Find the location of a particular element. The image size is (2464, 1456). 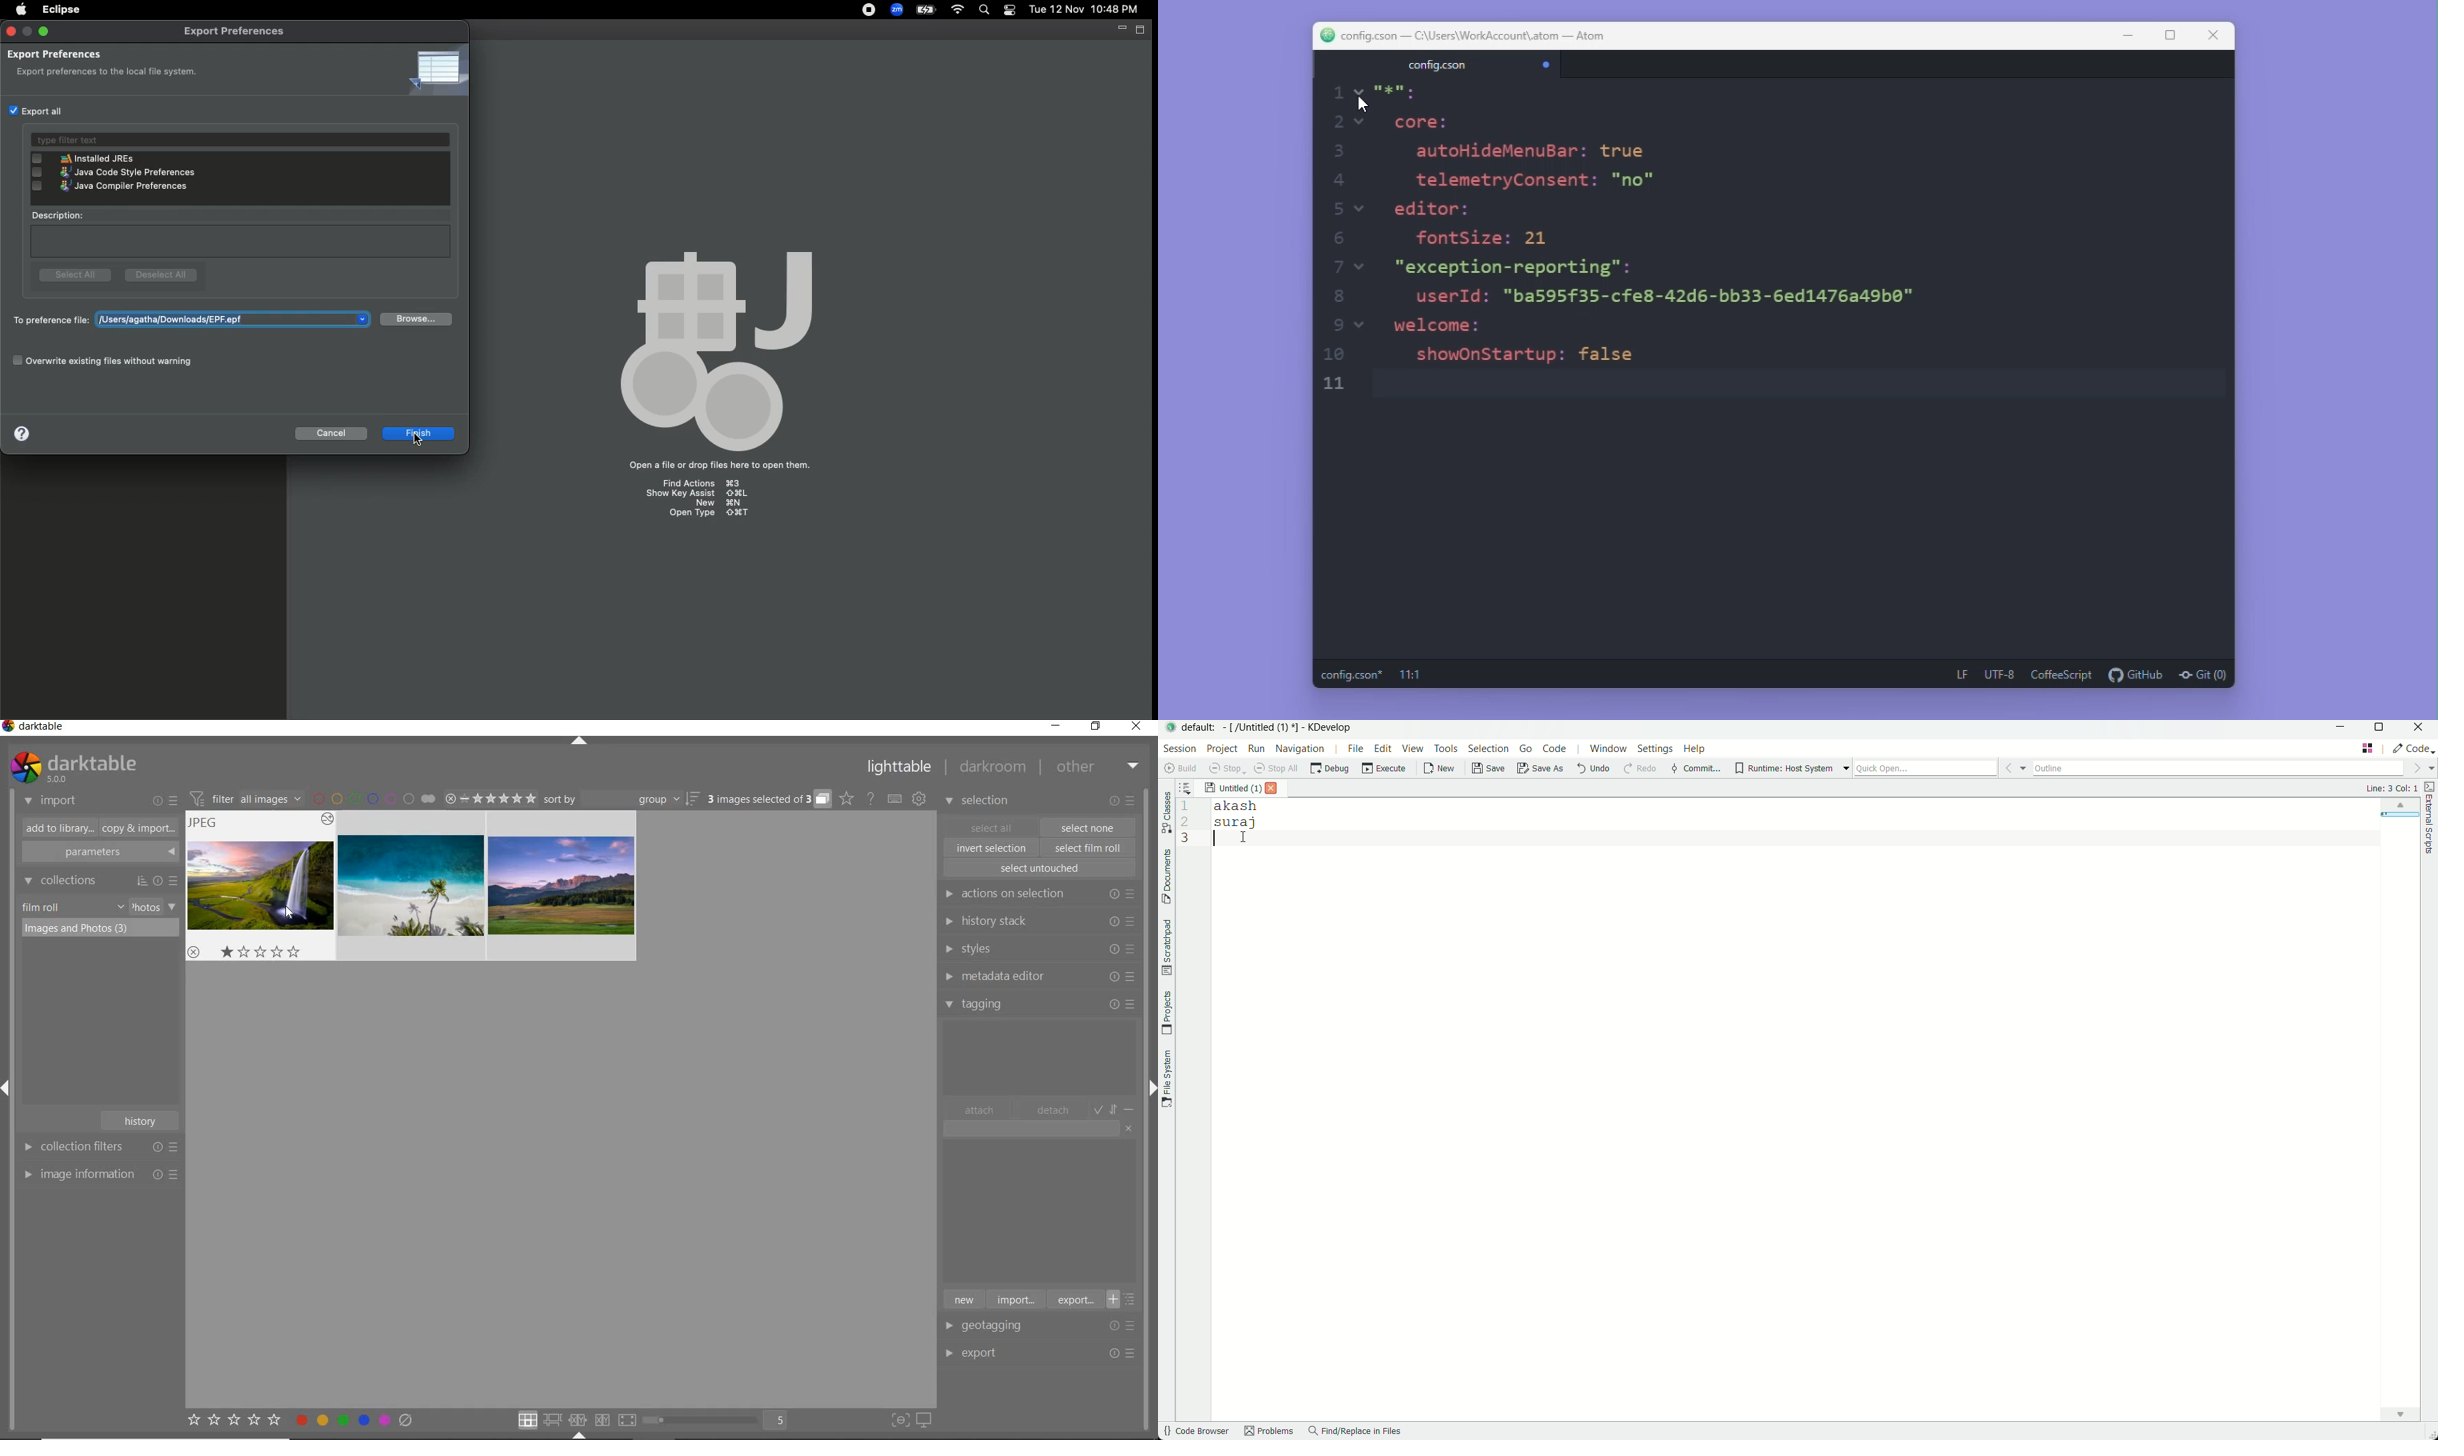

set display profile is located at coordinates (924, 1421).